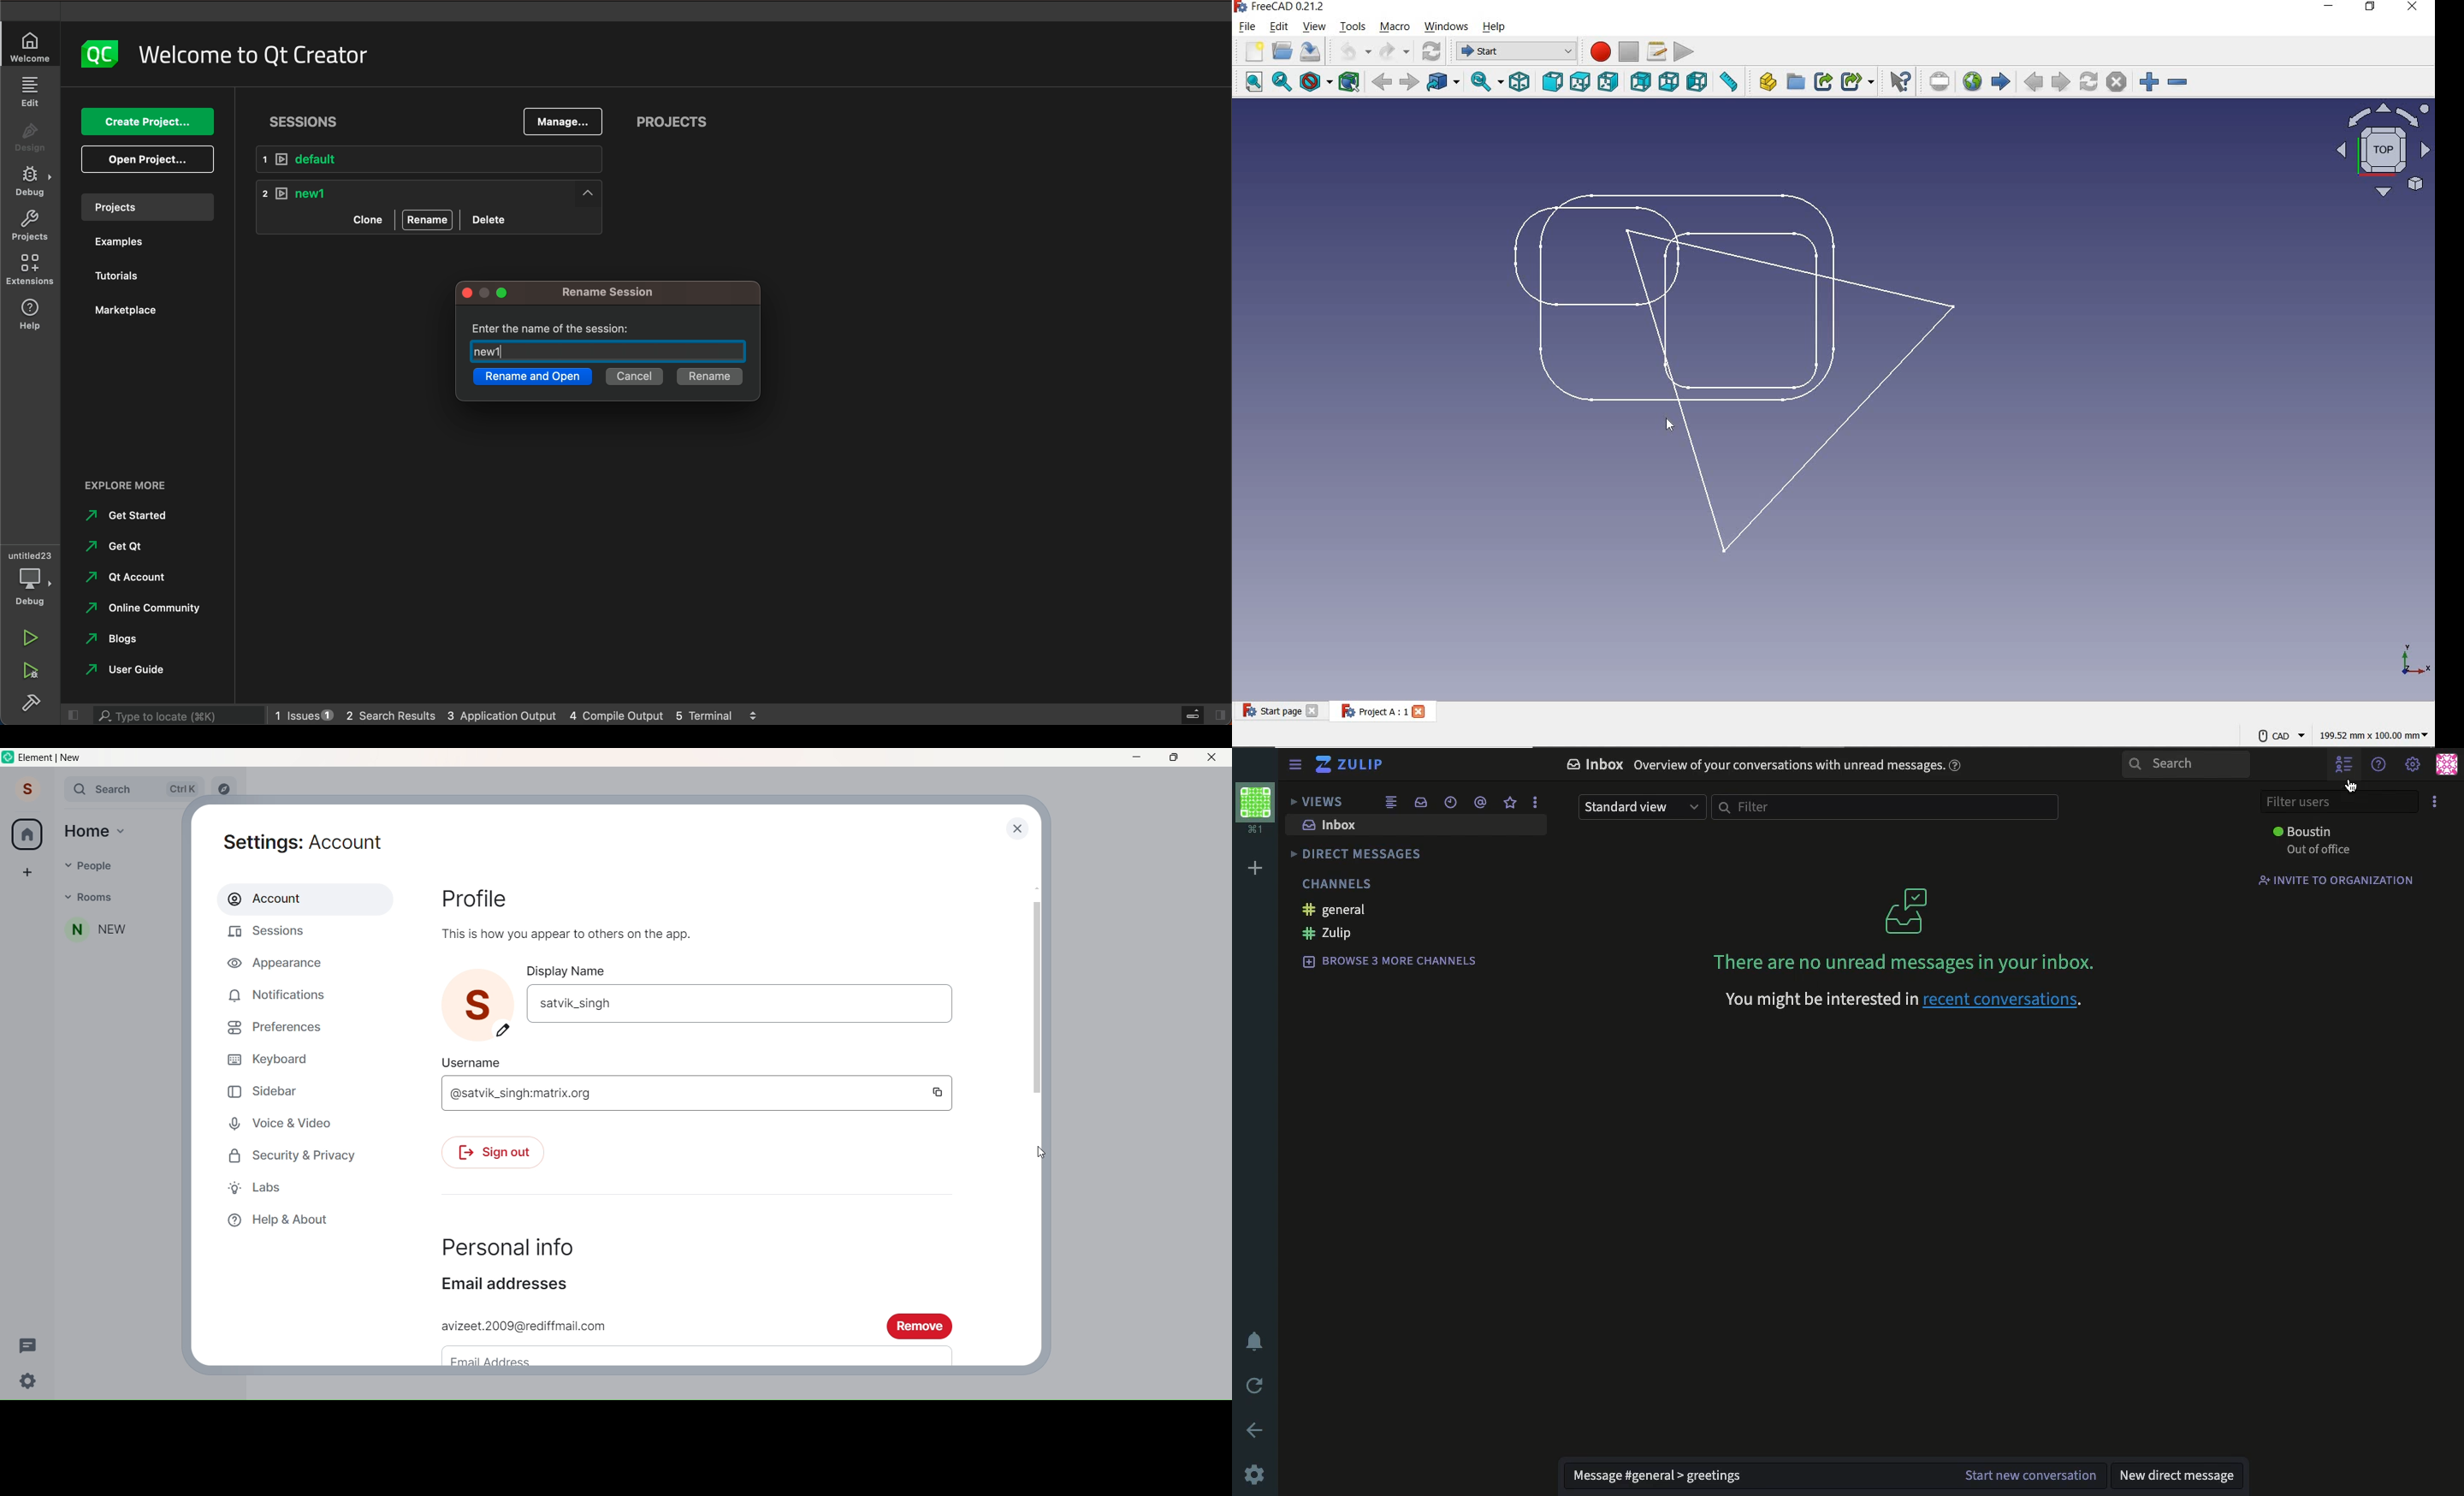  Describe the element at coordinates (278, 966) in the screenshot. I see `Appearance` at that location.